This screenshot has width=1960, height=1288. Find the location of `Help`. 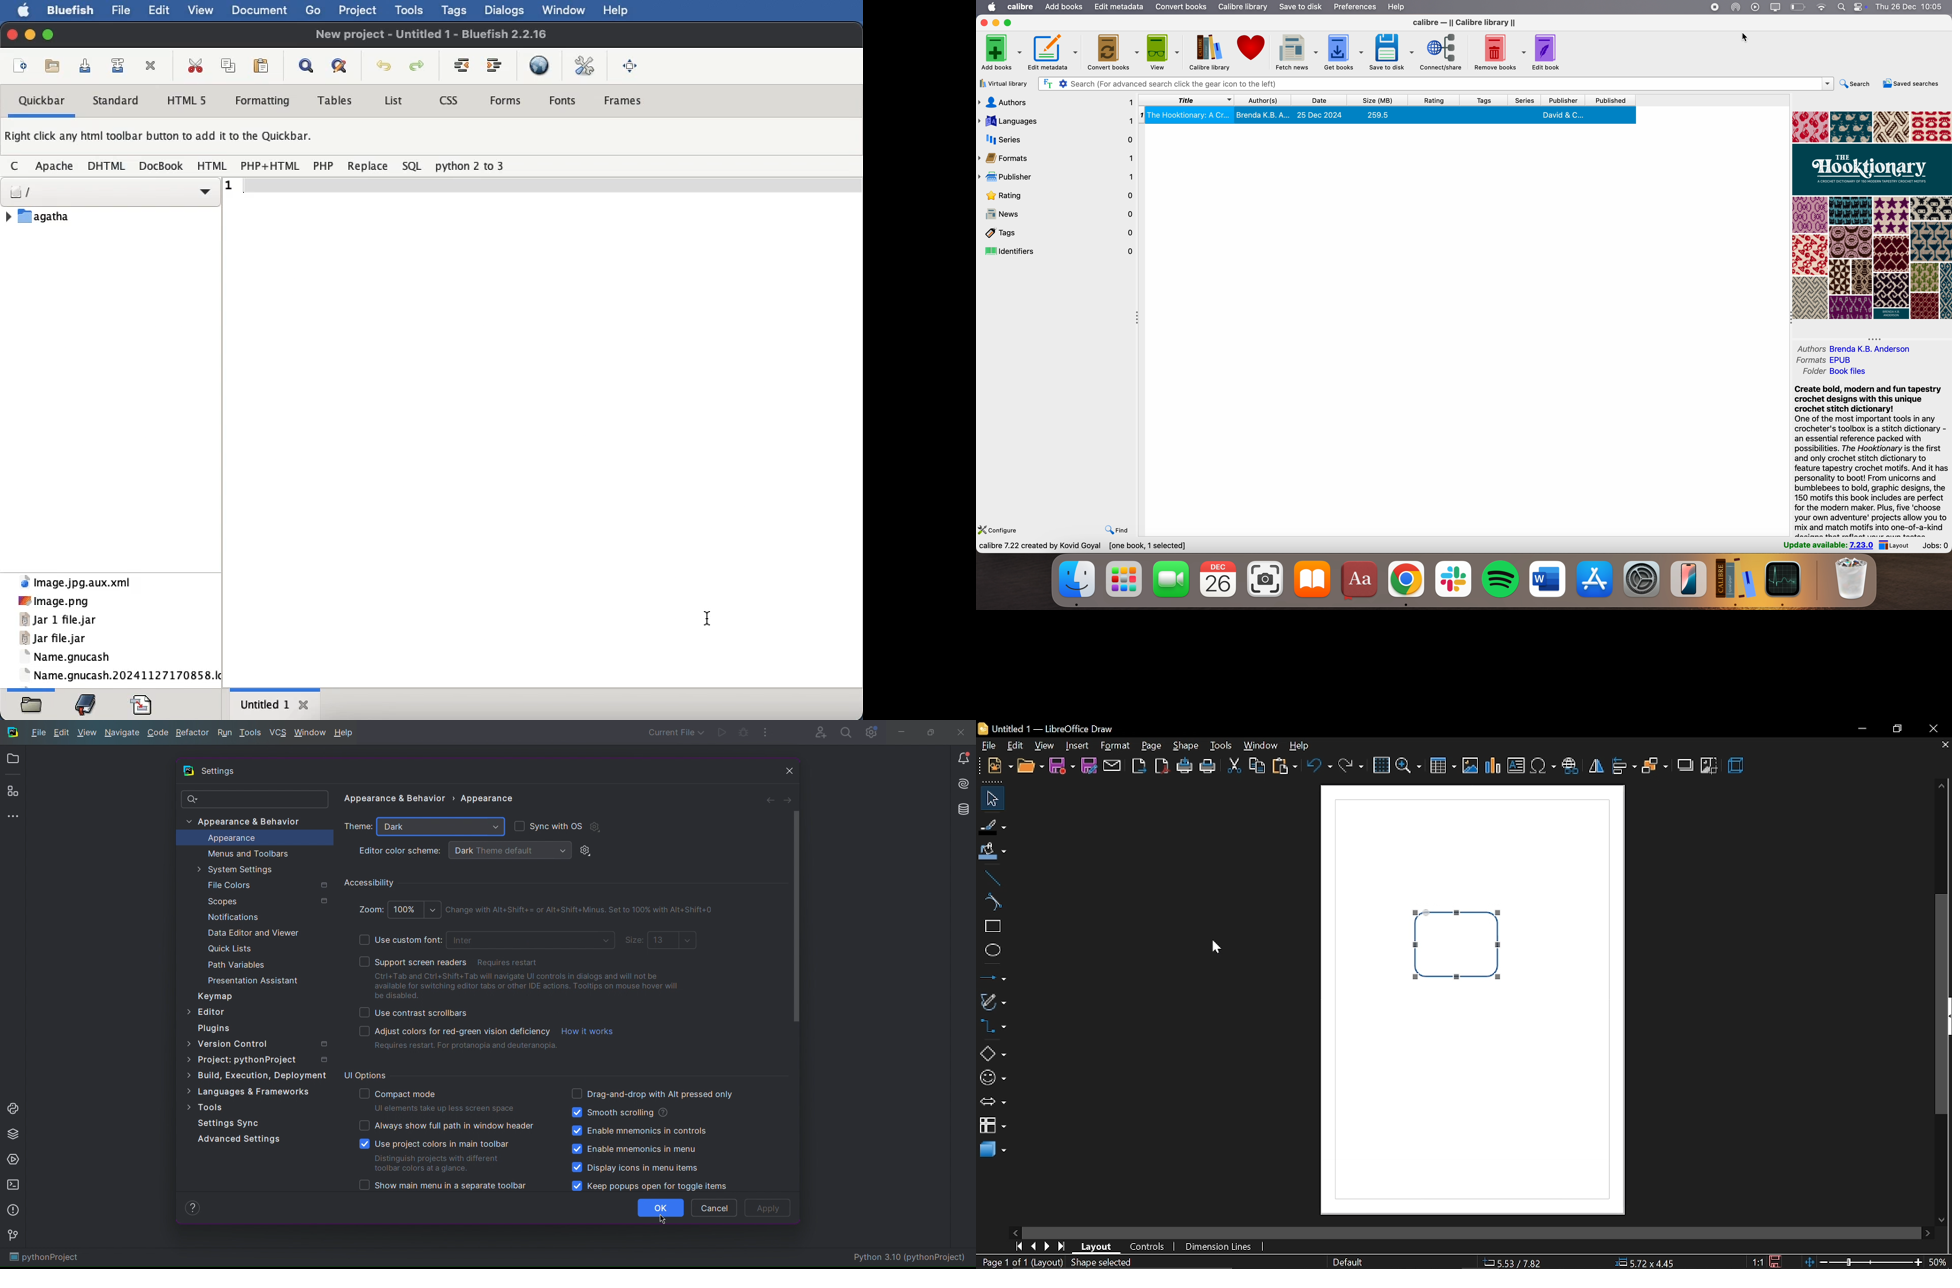

Help is located at coordinates (1400, 8).